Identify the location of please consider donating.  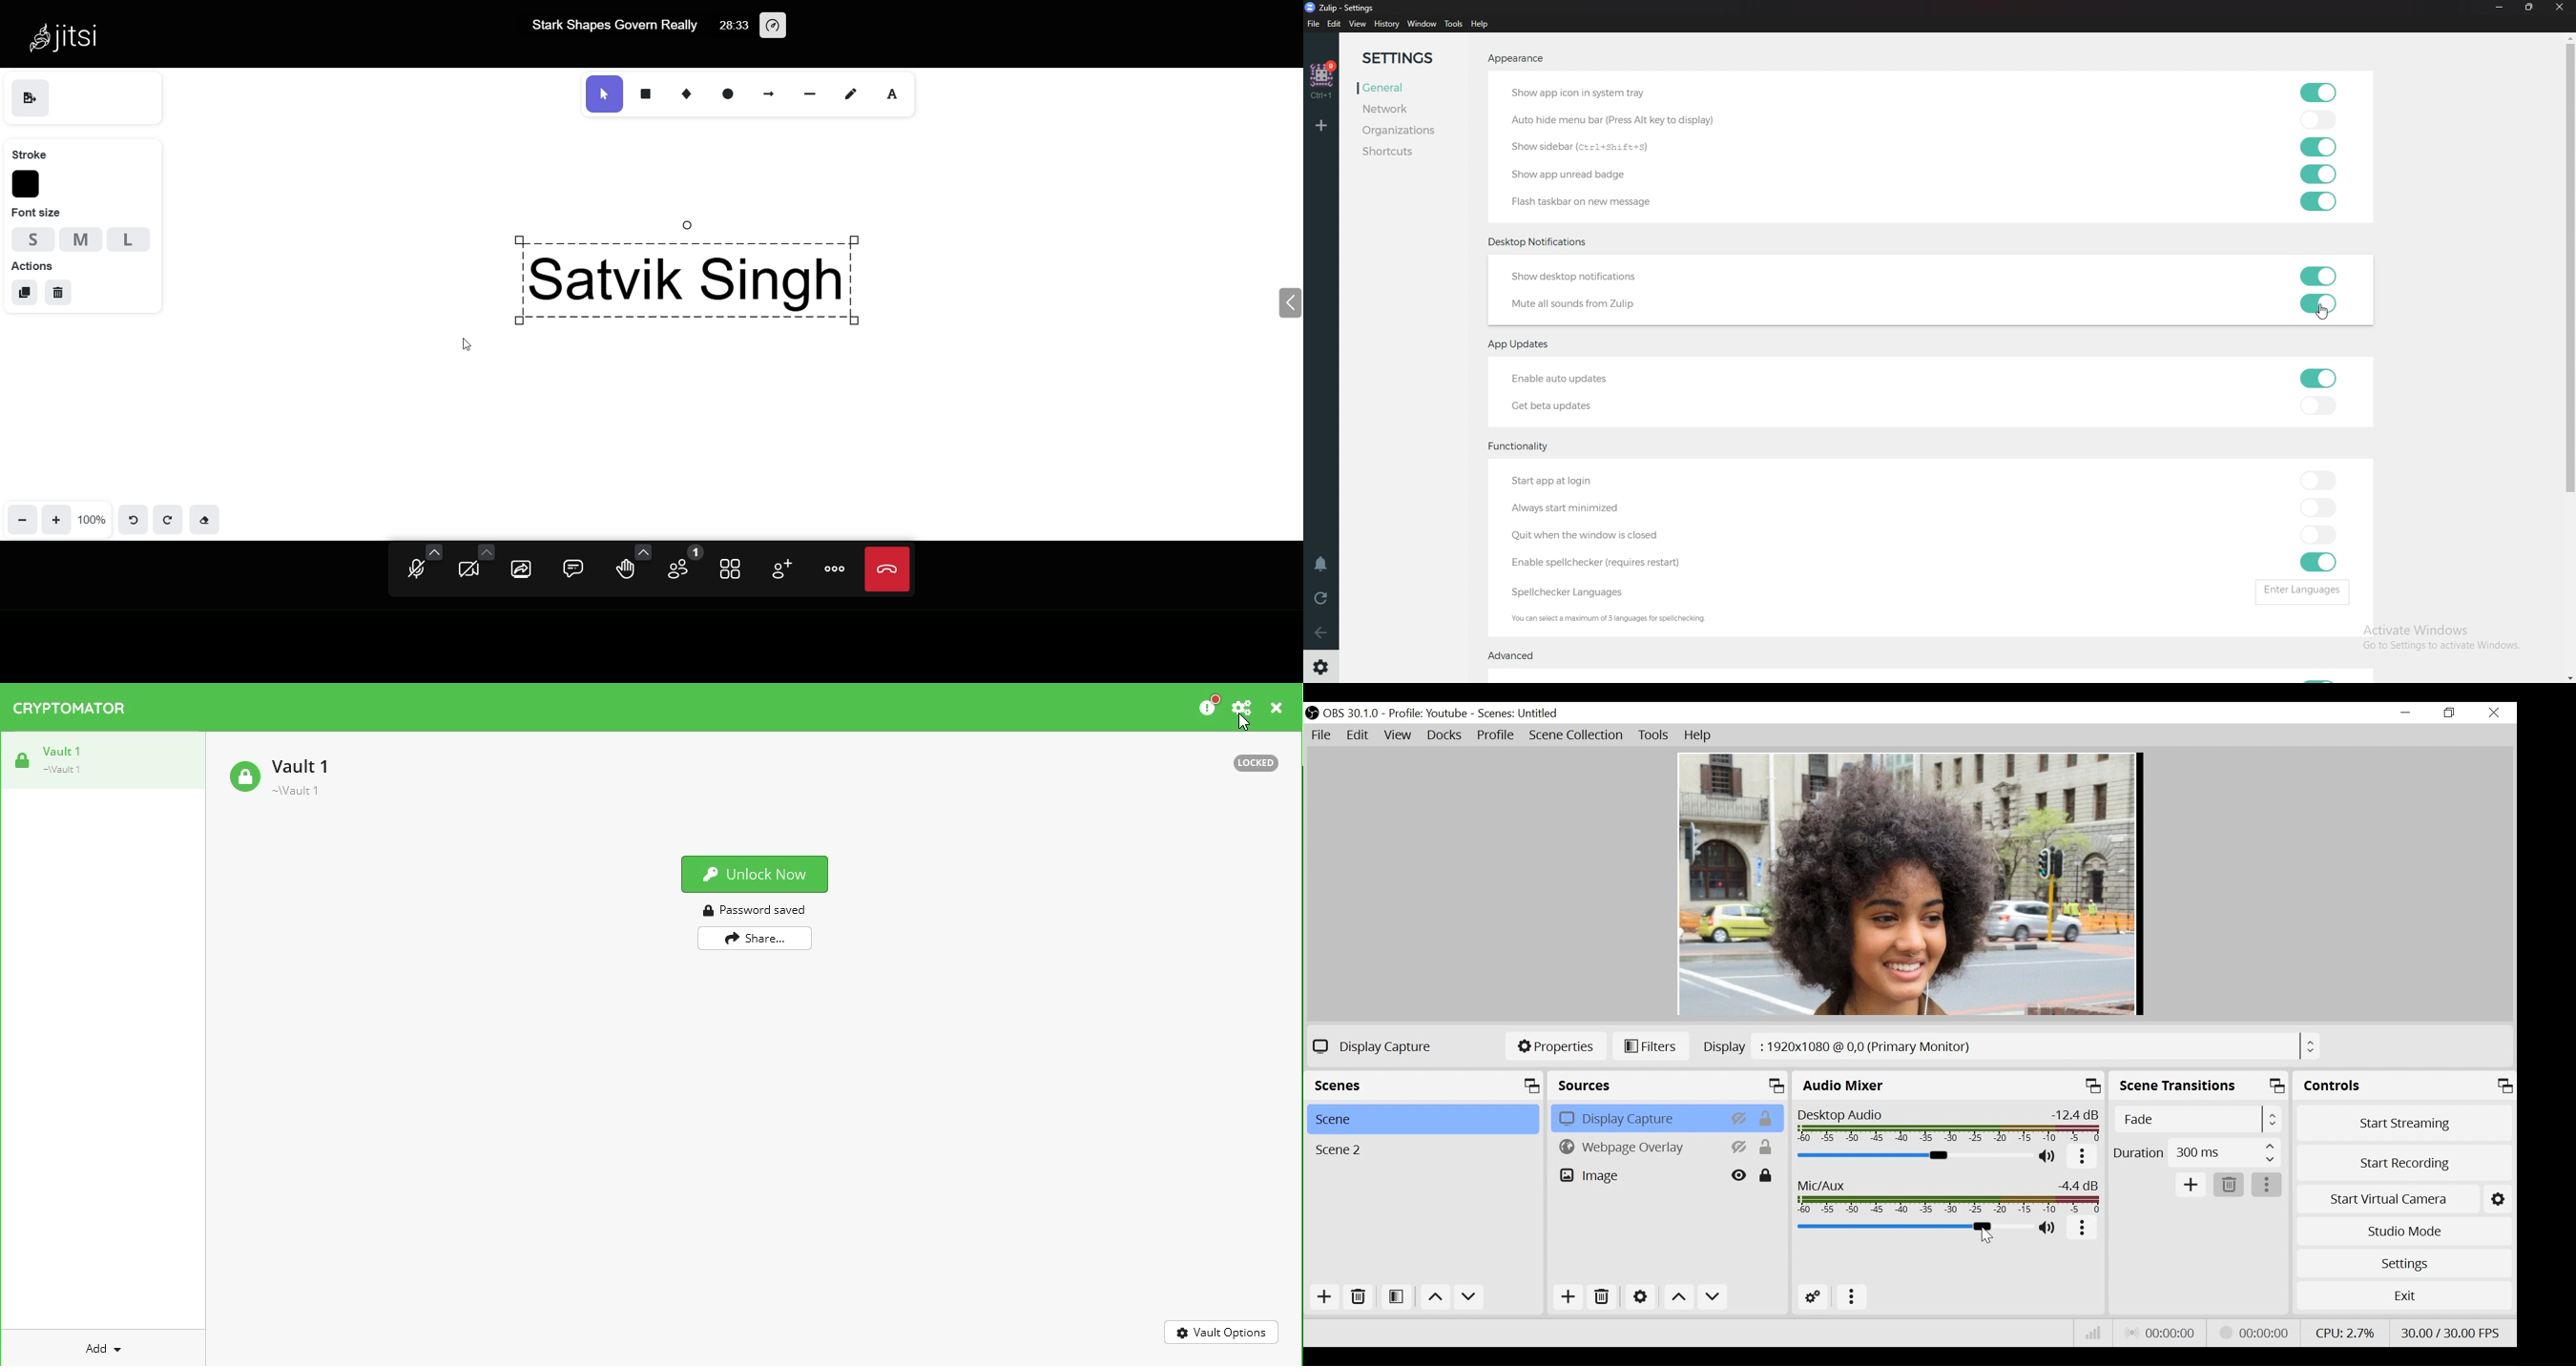
(1208, 706).